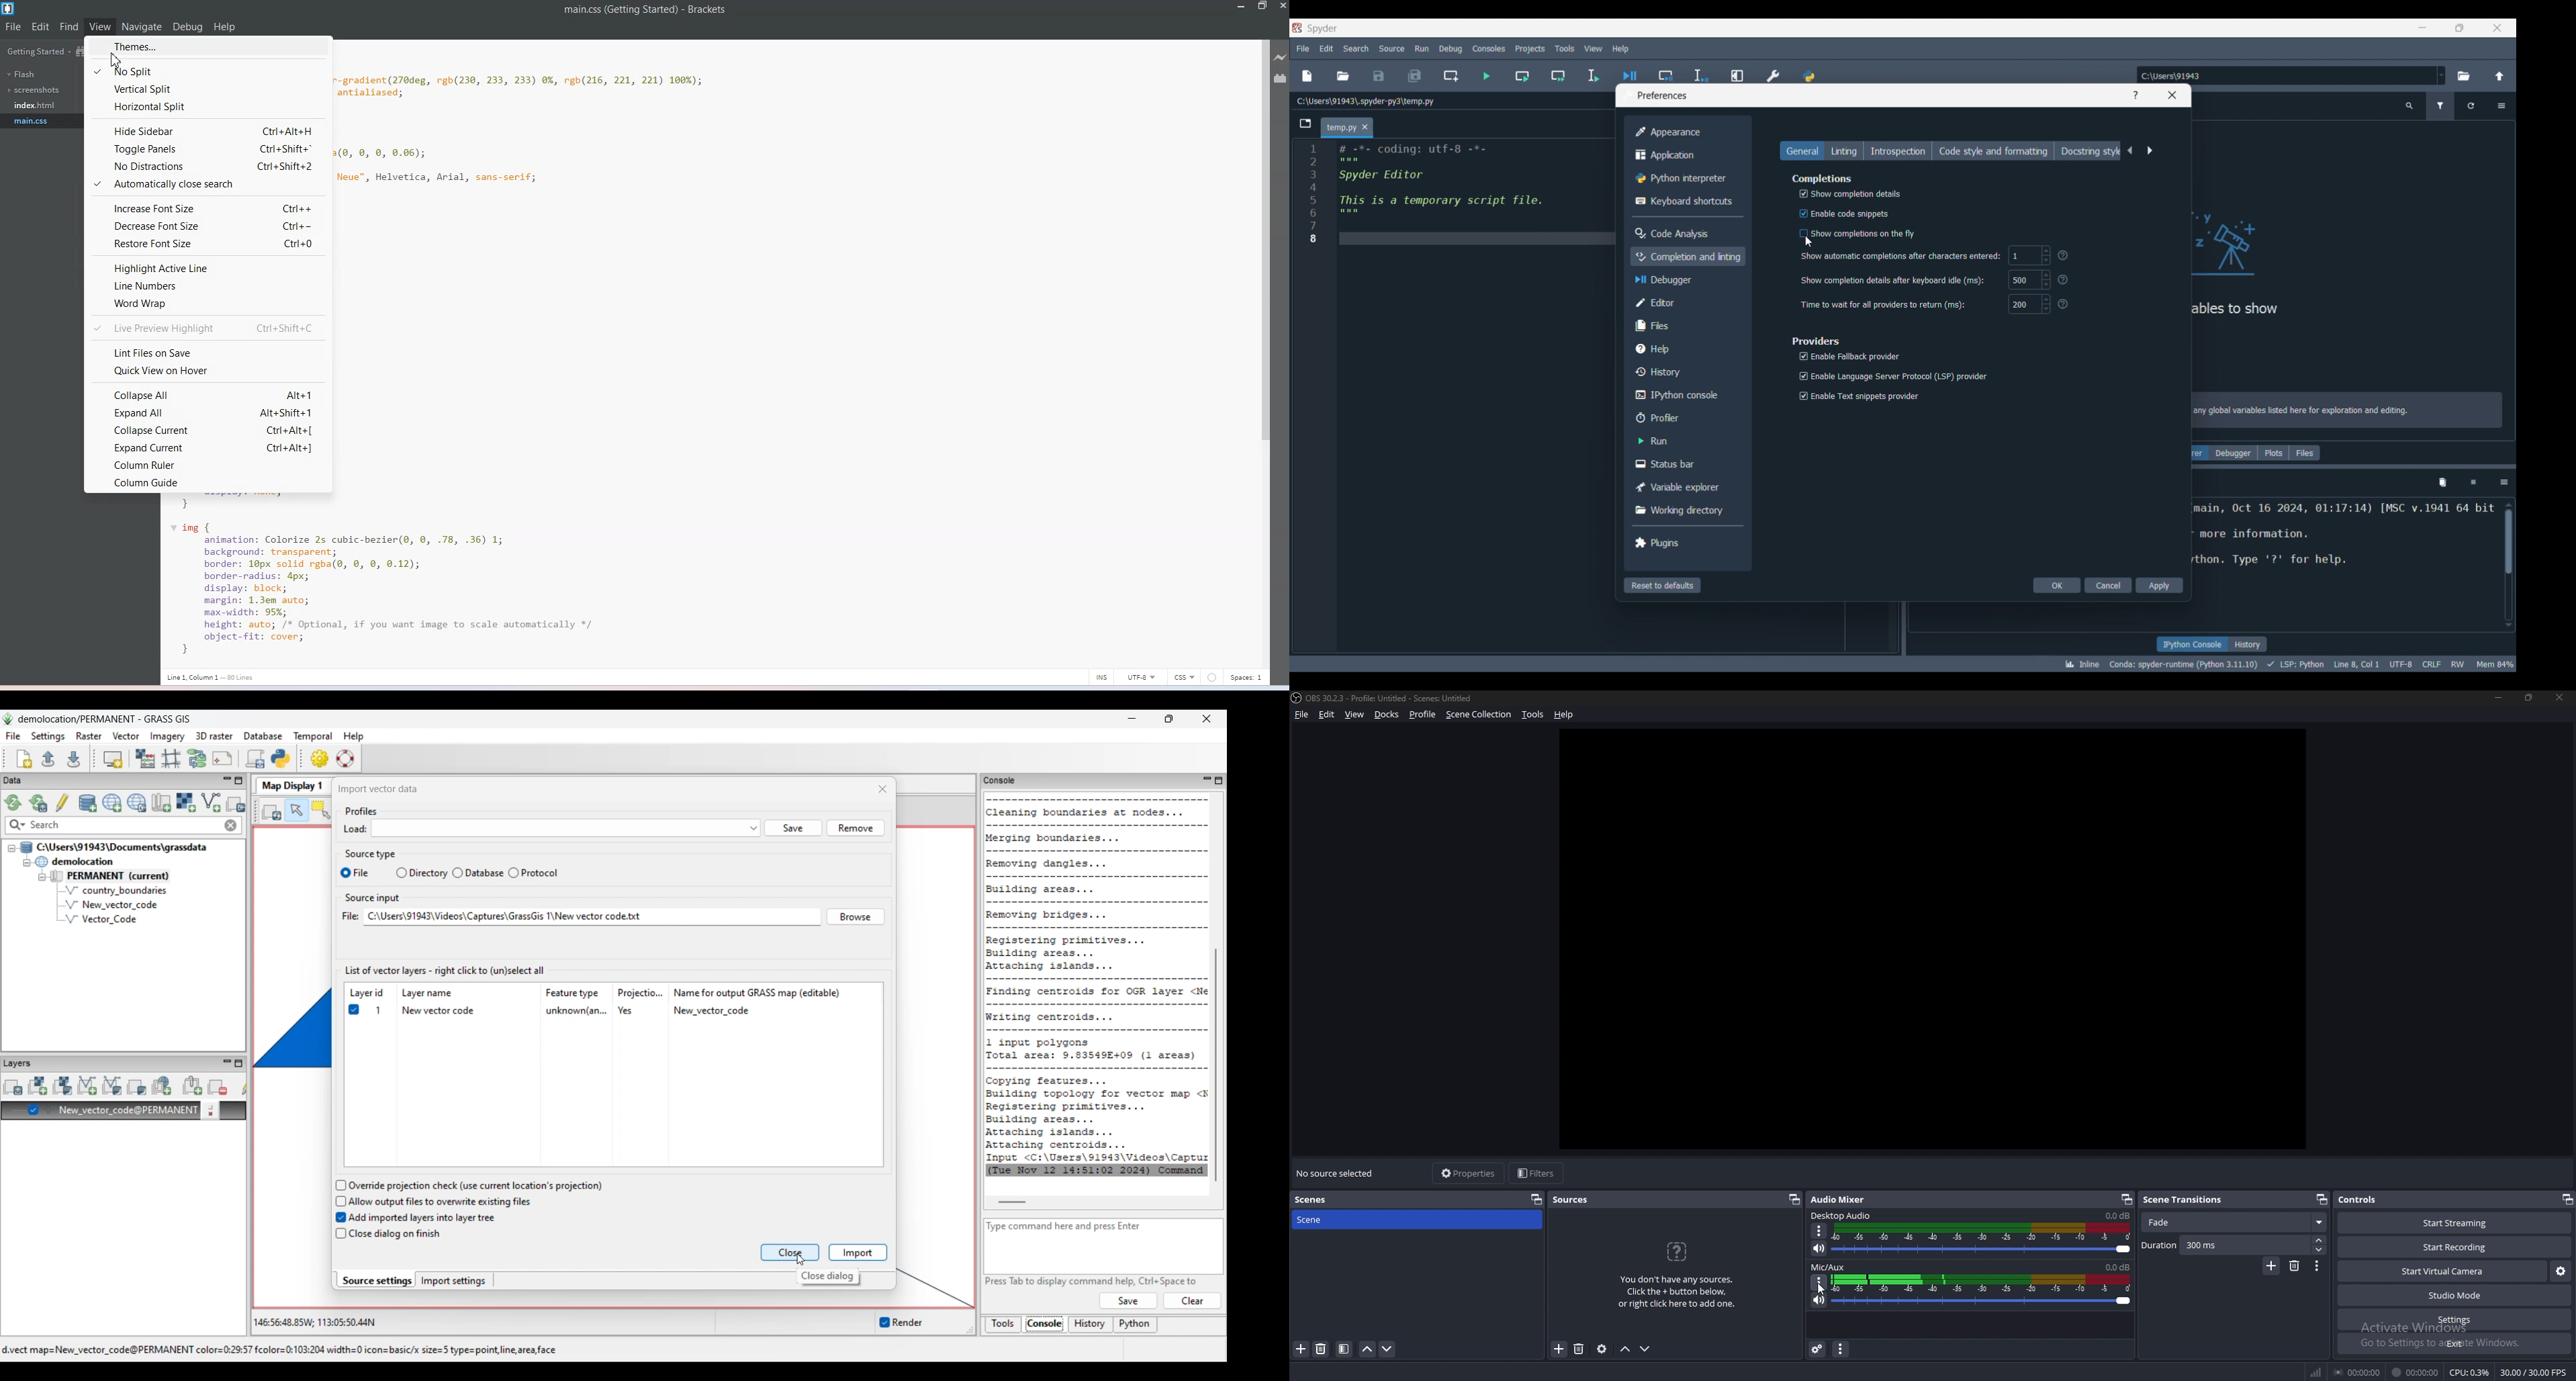 This screenshot has height=1400, width=2576. What do you see at coordinates (1565, 49) in the screenshot?
I see `Tools menu` at bounding box center [1565, 49].